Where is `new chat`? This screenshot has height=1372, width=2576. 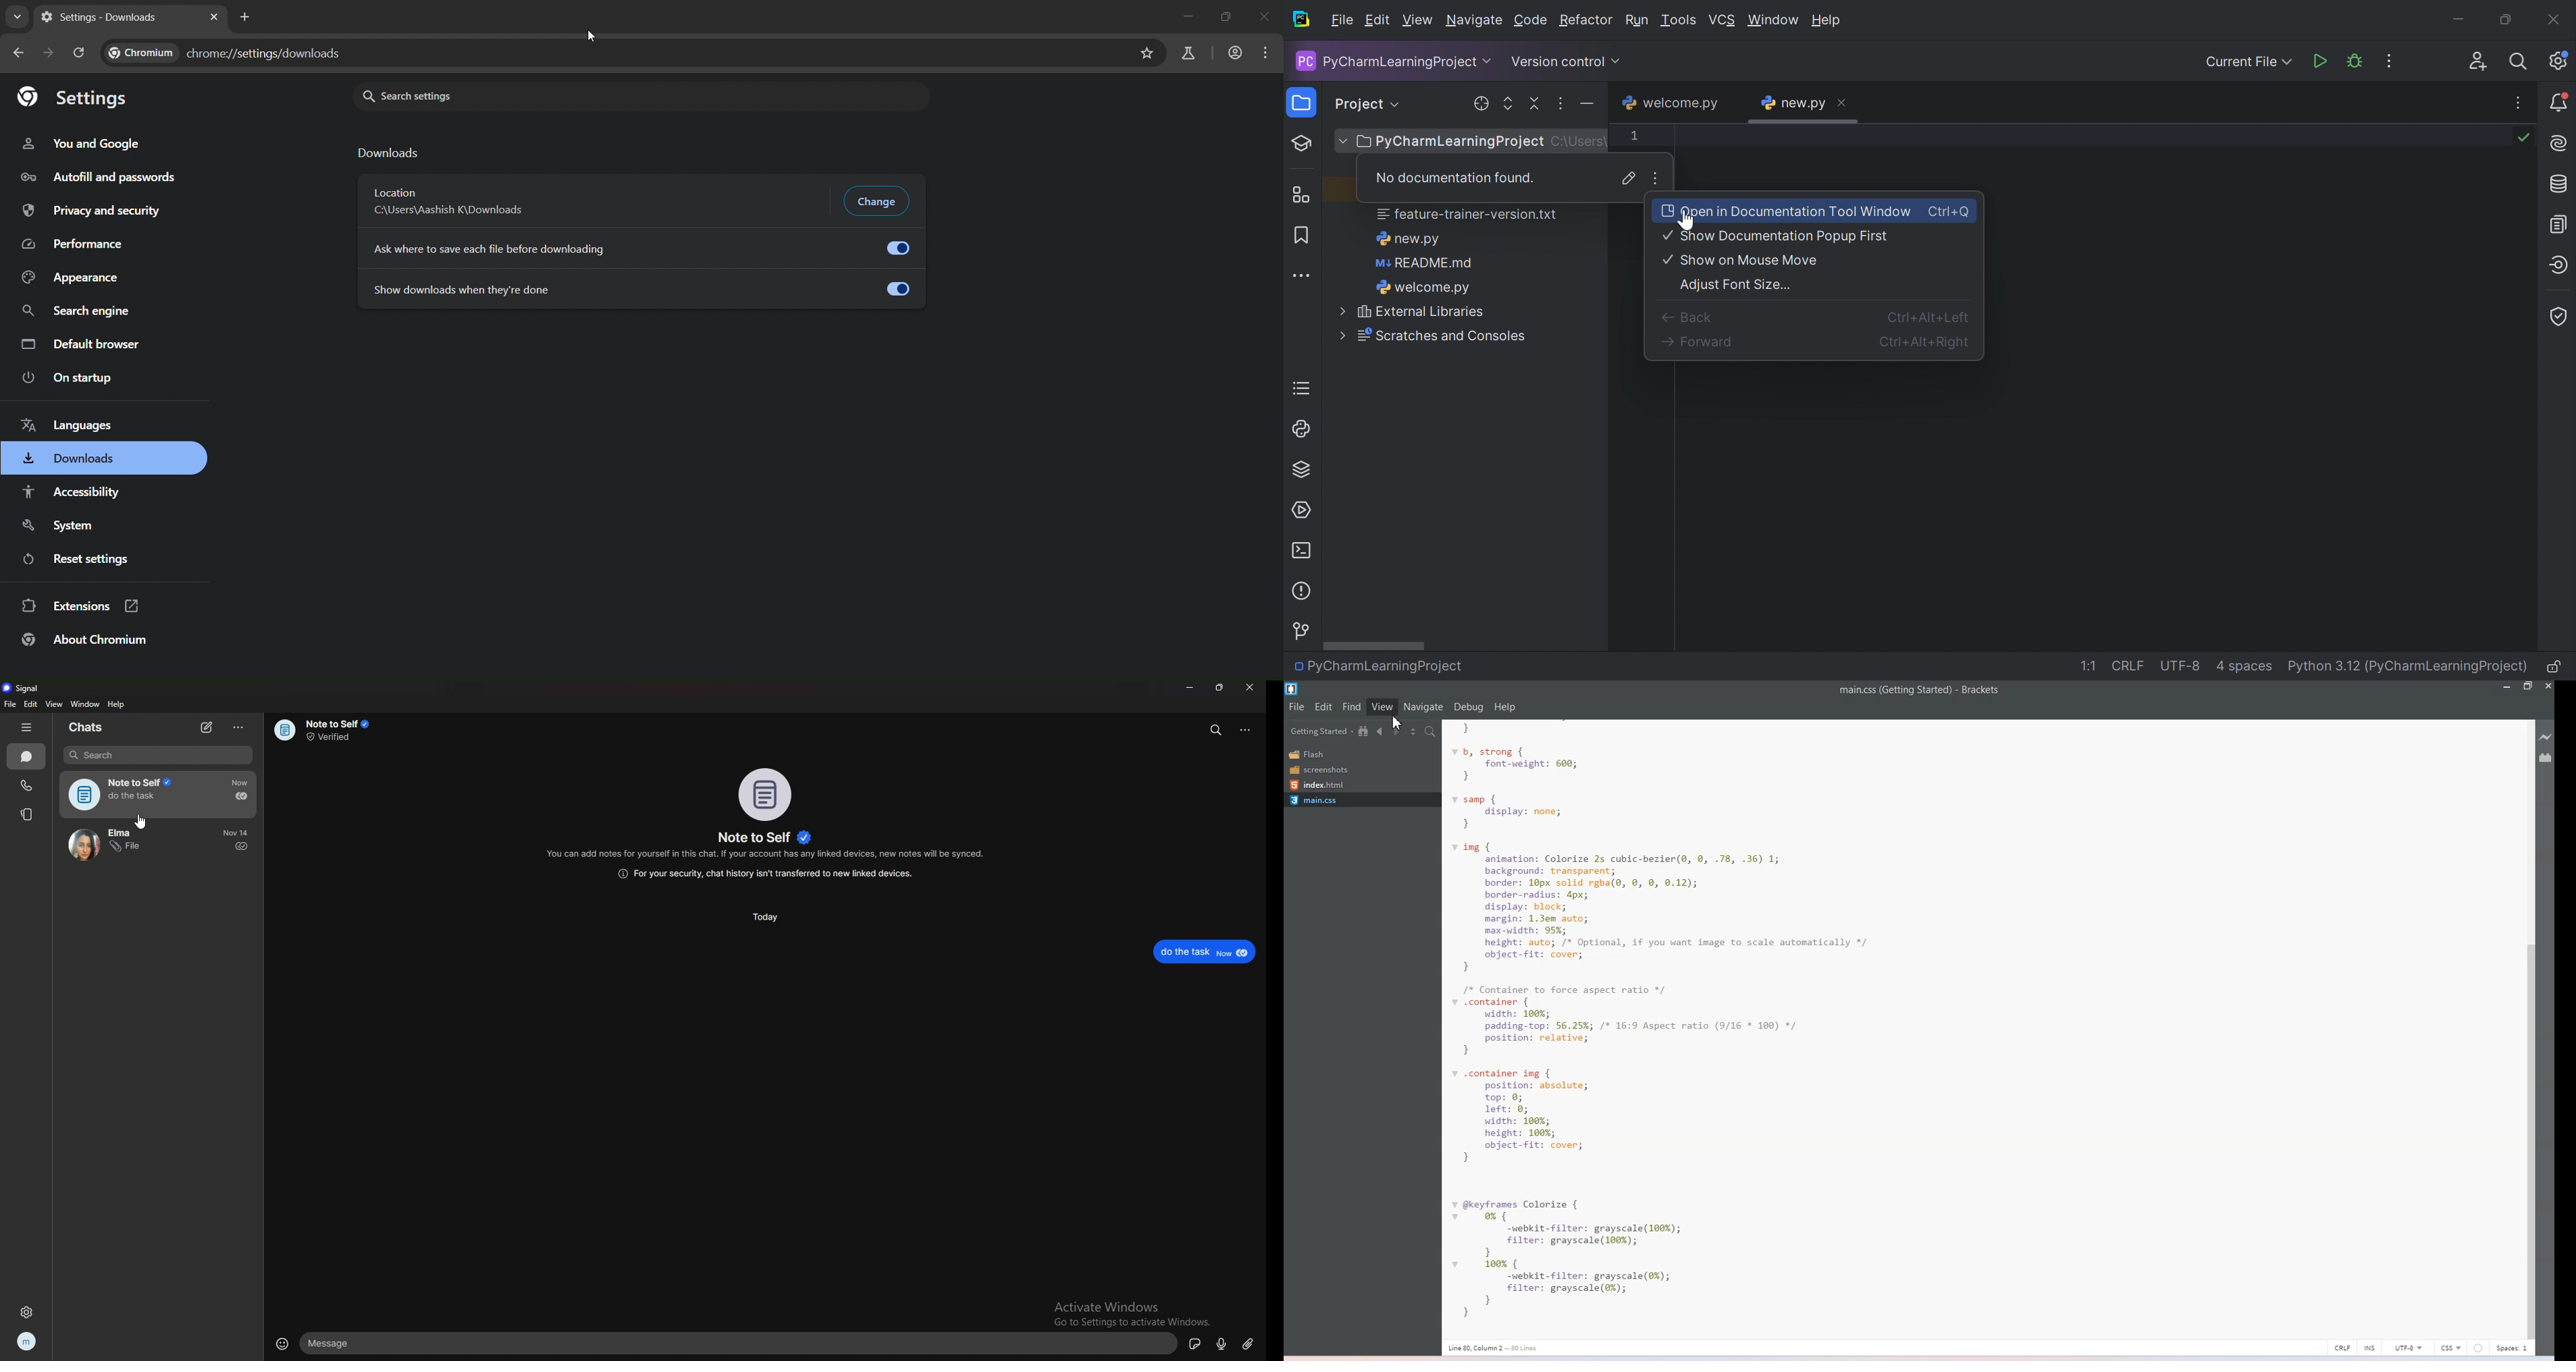 new chat is located at coordinates (208, 728).